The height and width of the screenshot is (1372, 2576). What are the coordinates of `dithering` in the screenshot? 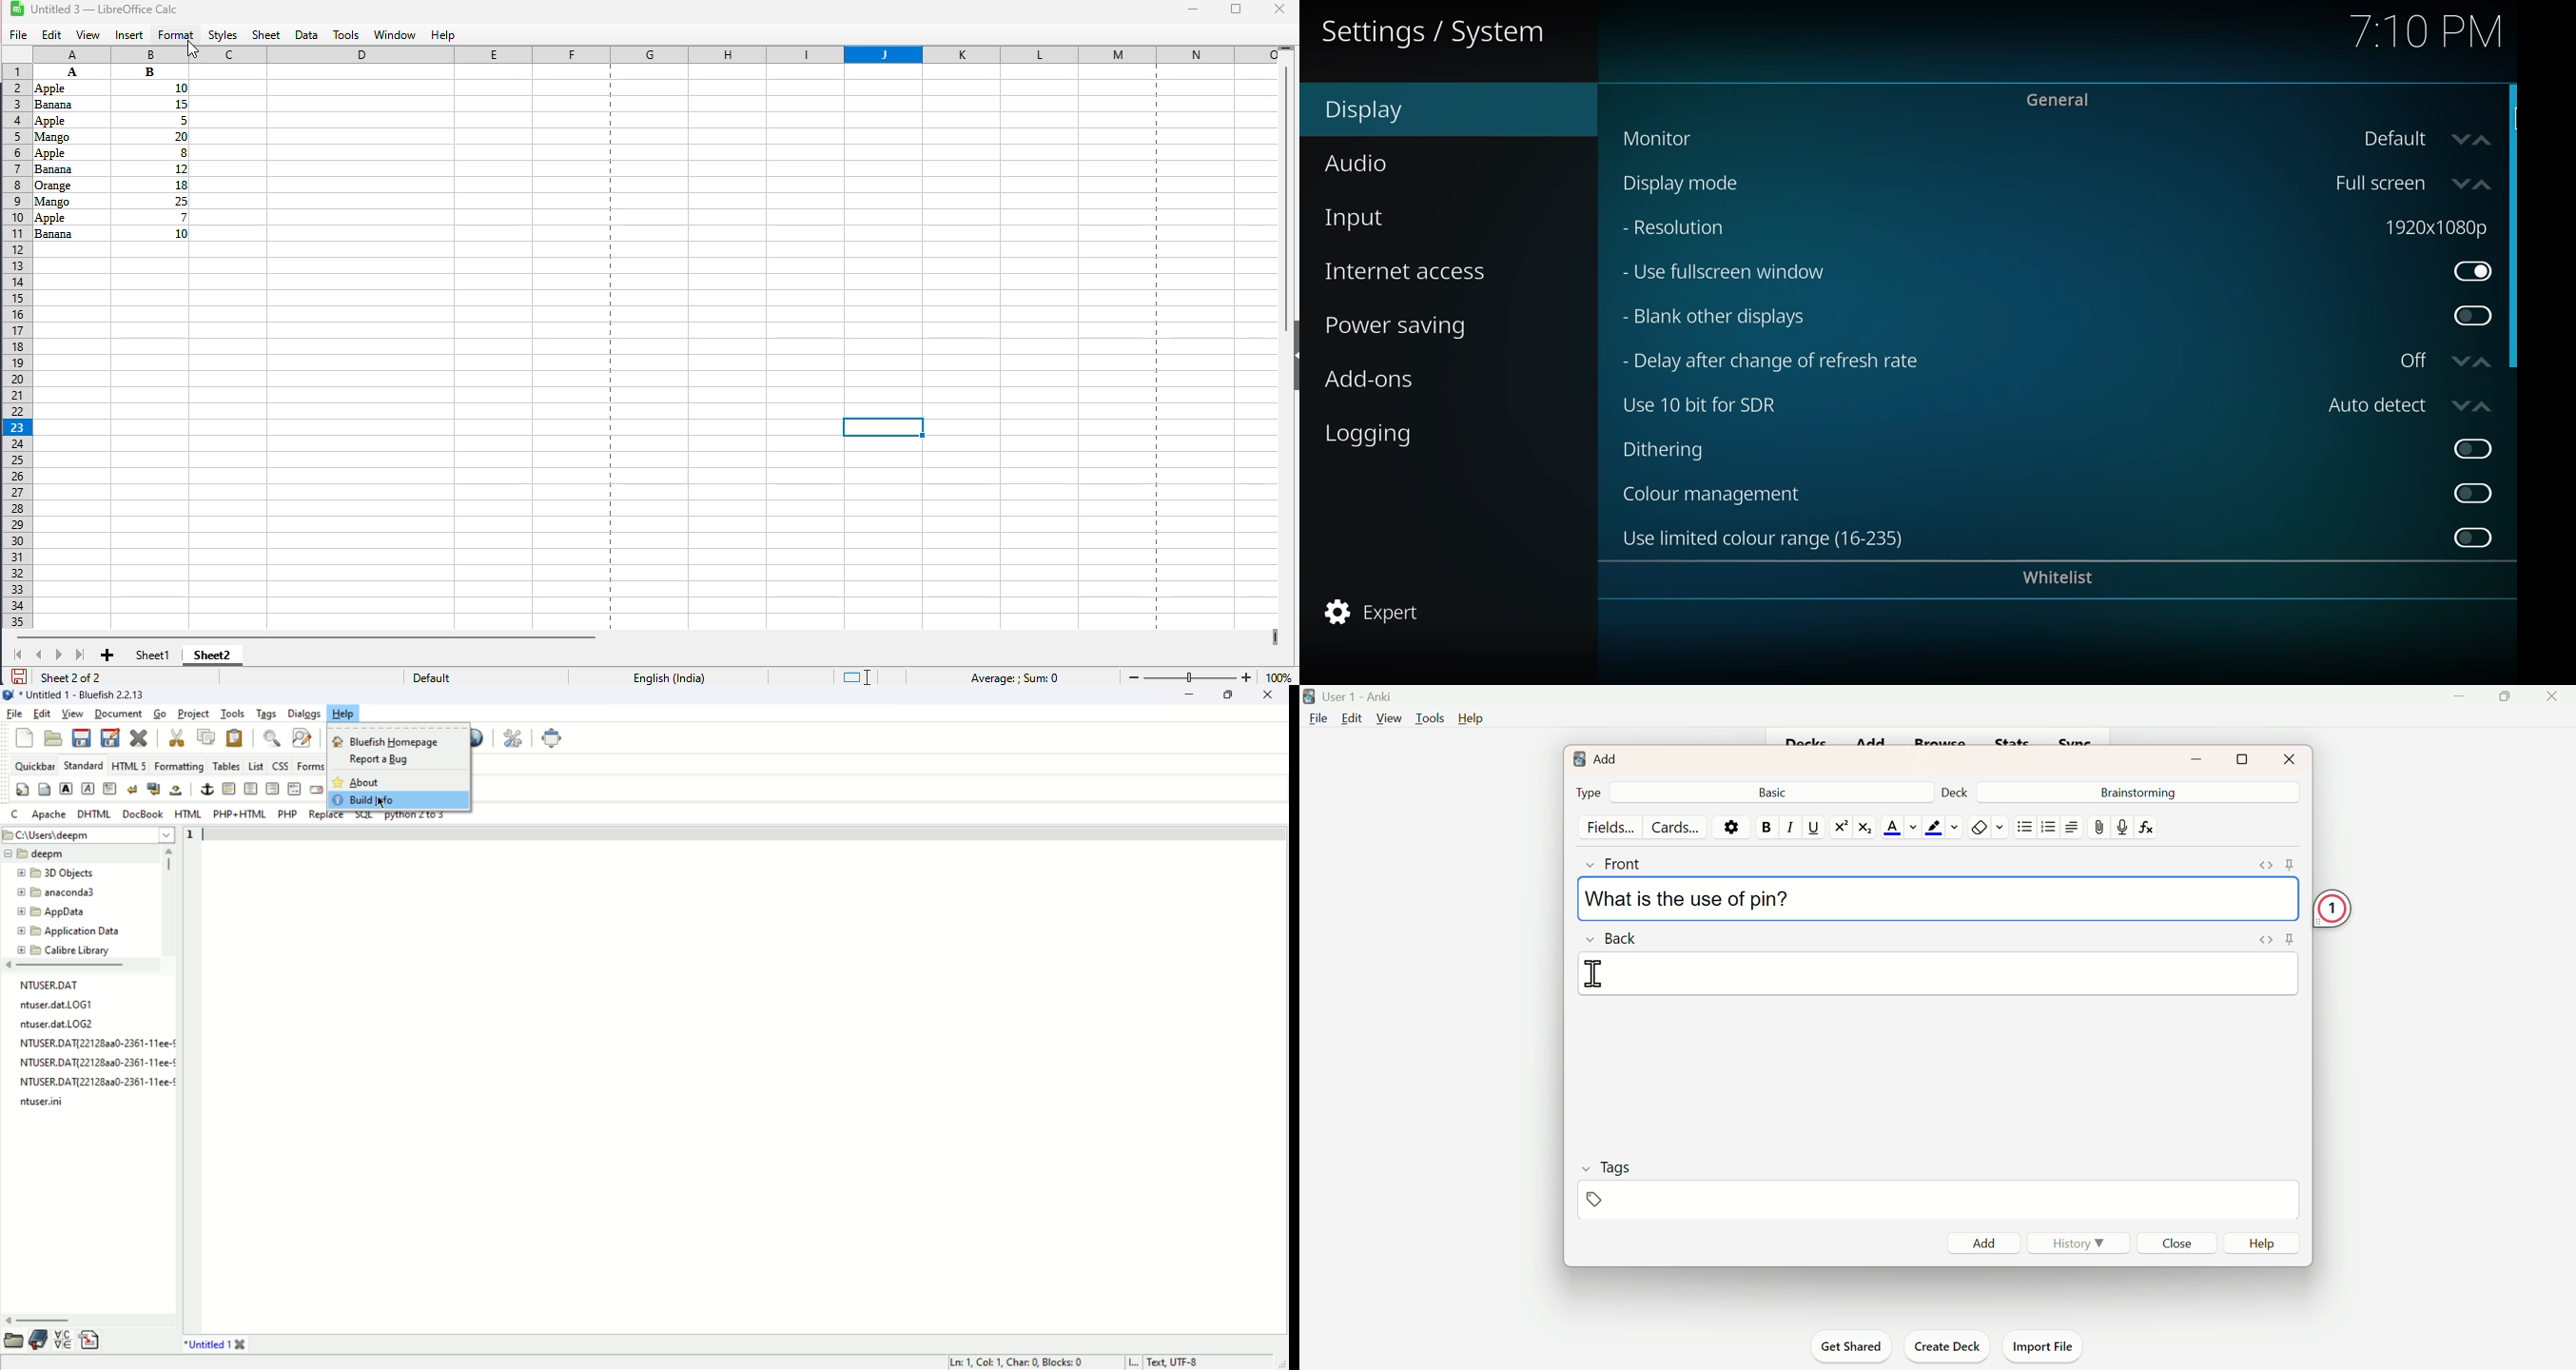 It's located at (1670, 452).